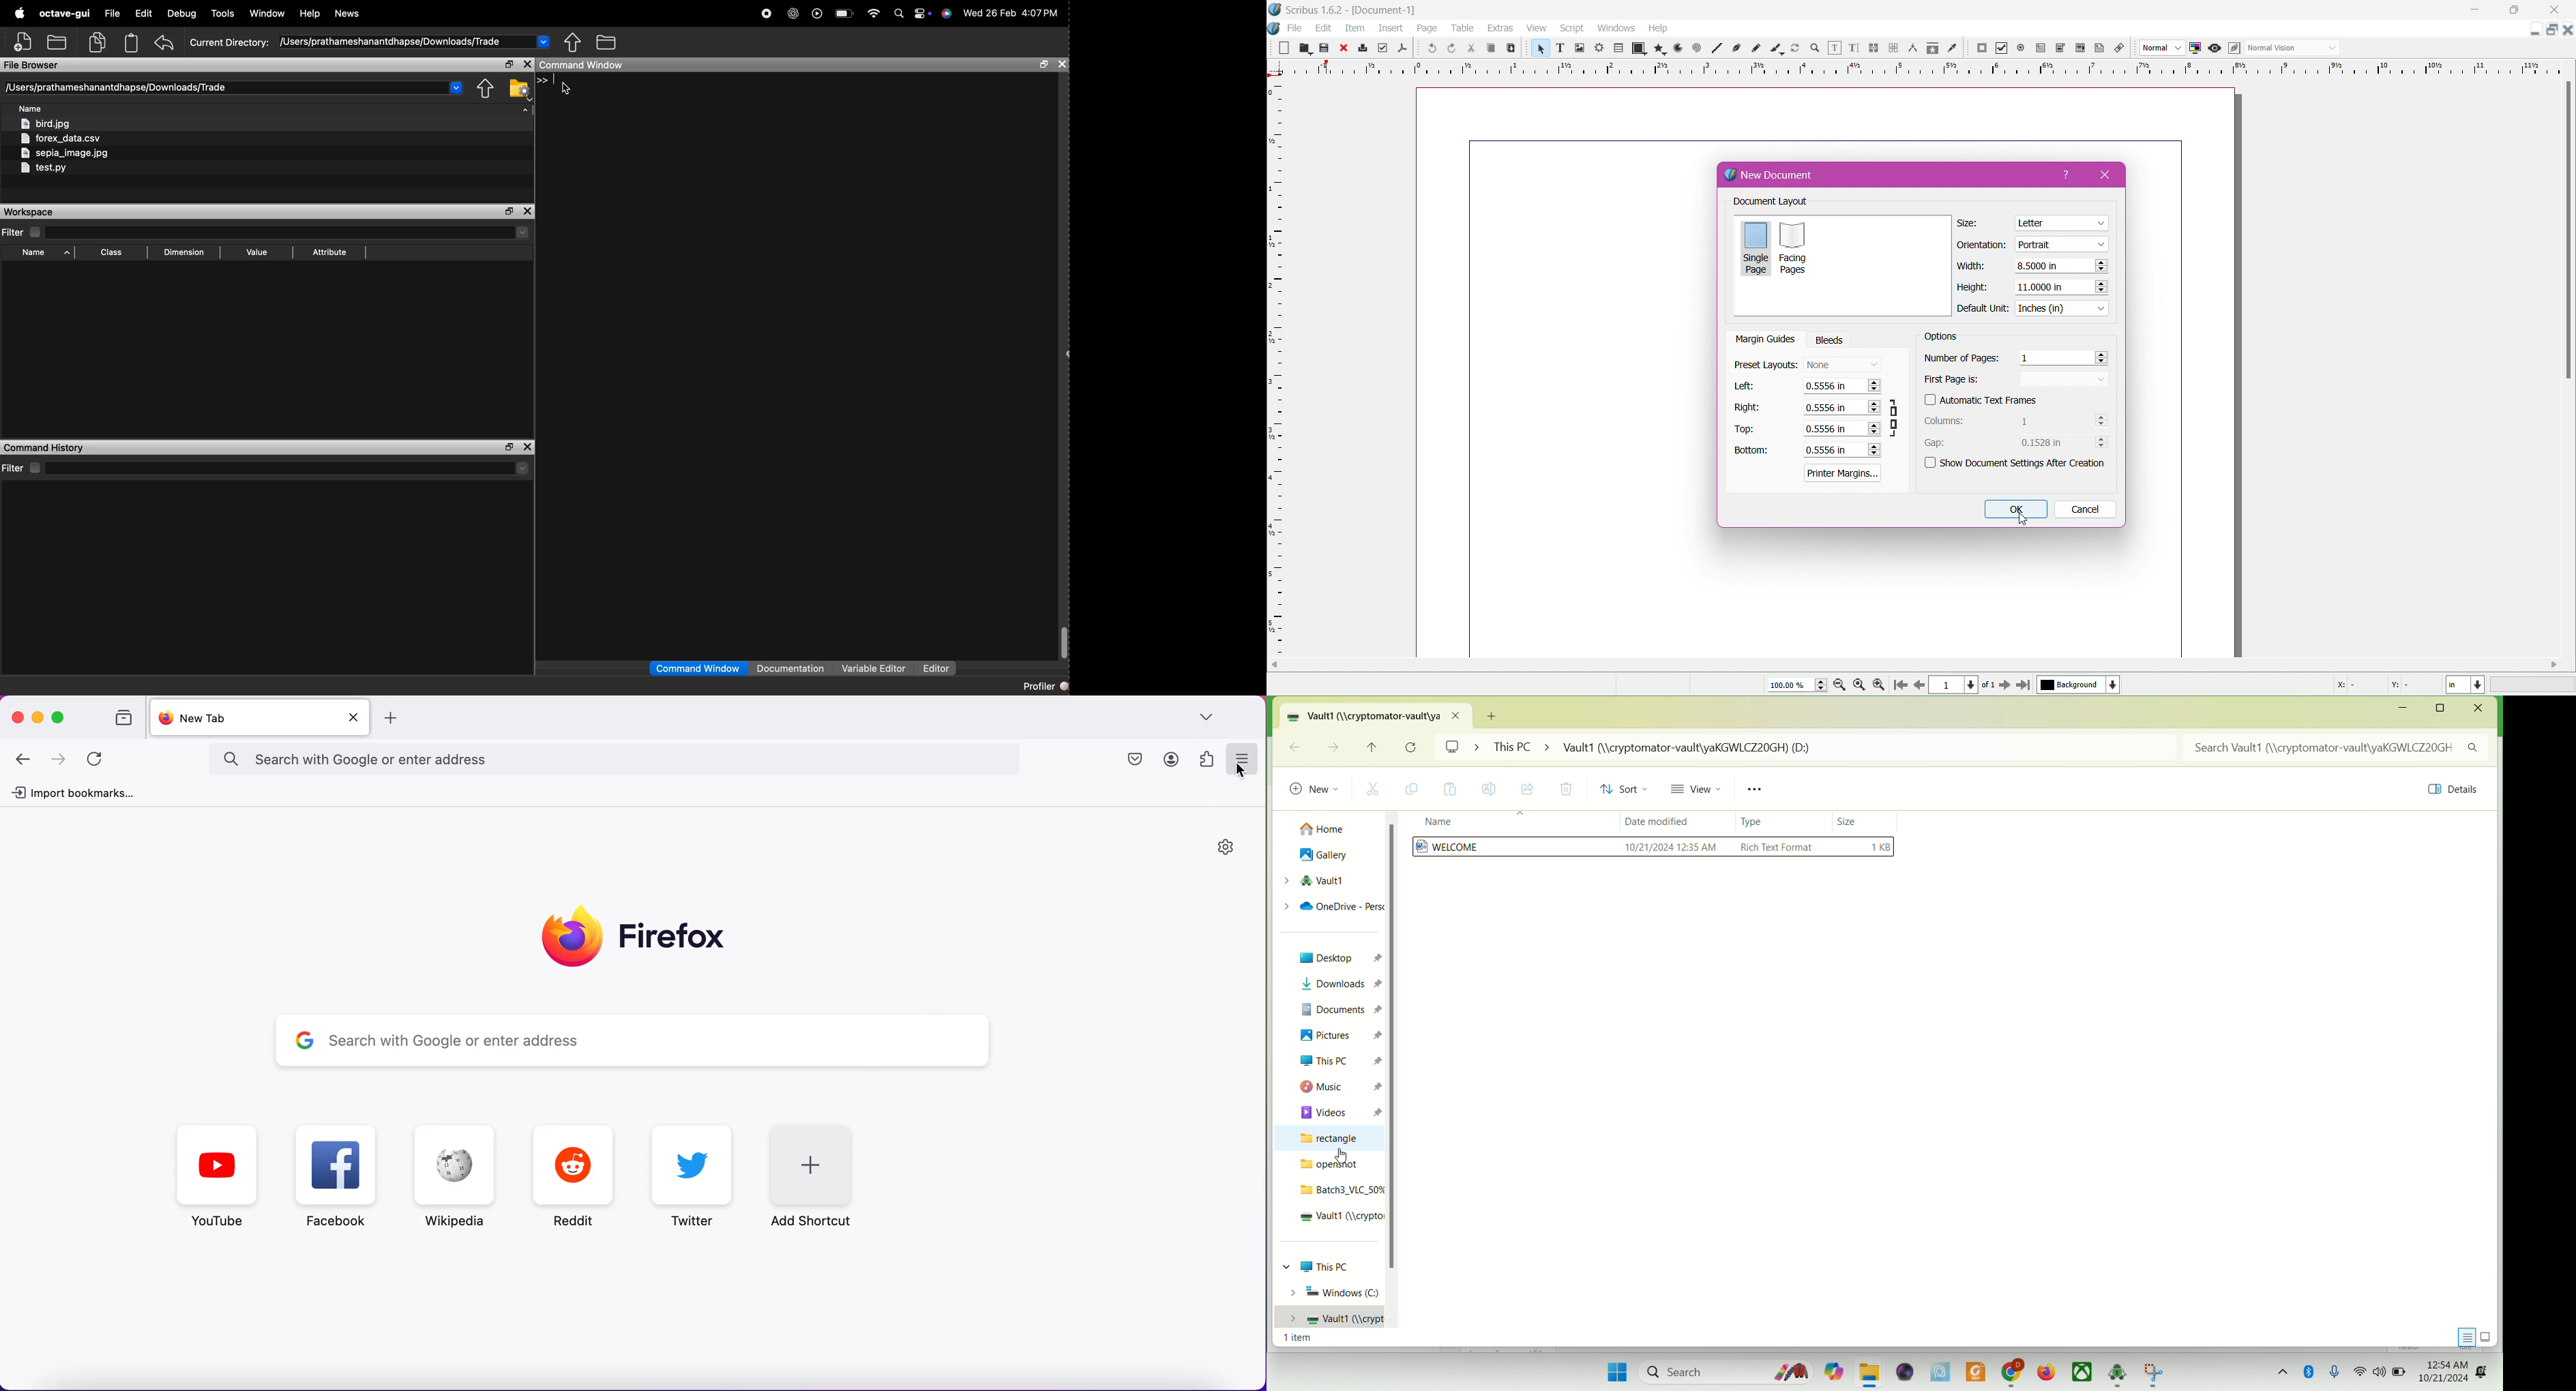 The height and width of the screenshot is (1400, 2576). Describe the element at coordinates (1365, 48) in the screenshot. I see `icon` at that location.